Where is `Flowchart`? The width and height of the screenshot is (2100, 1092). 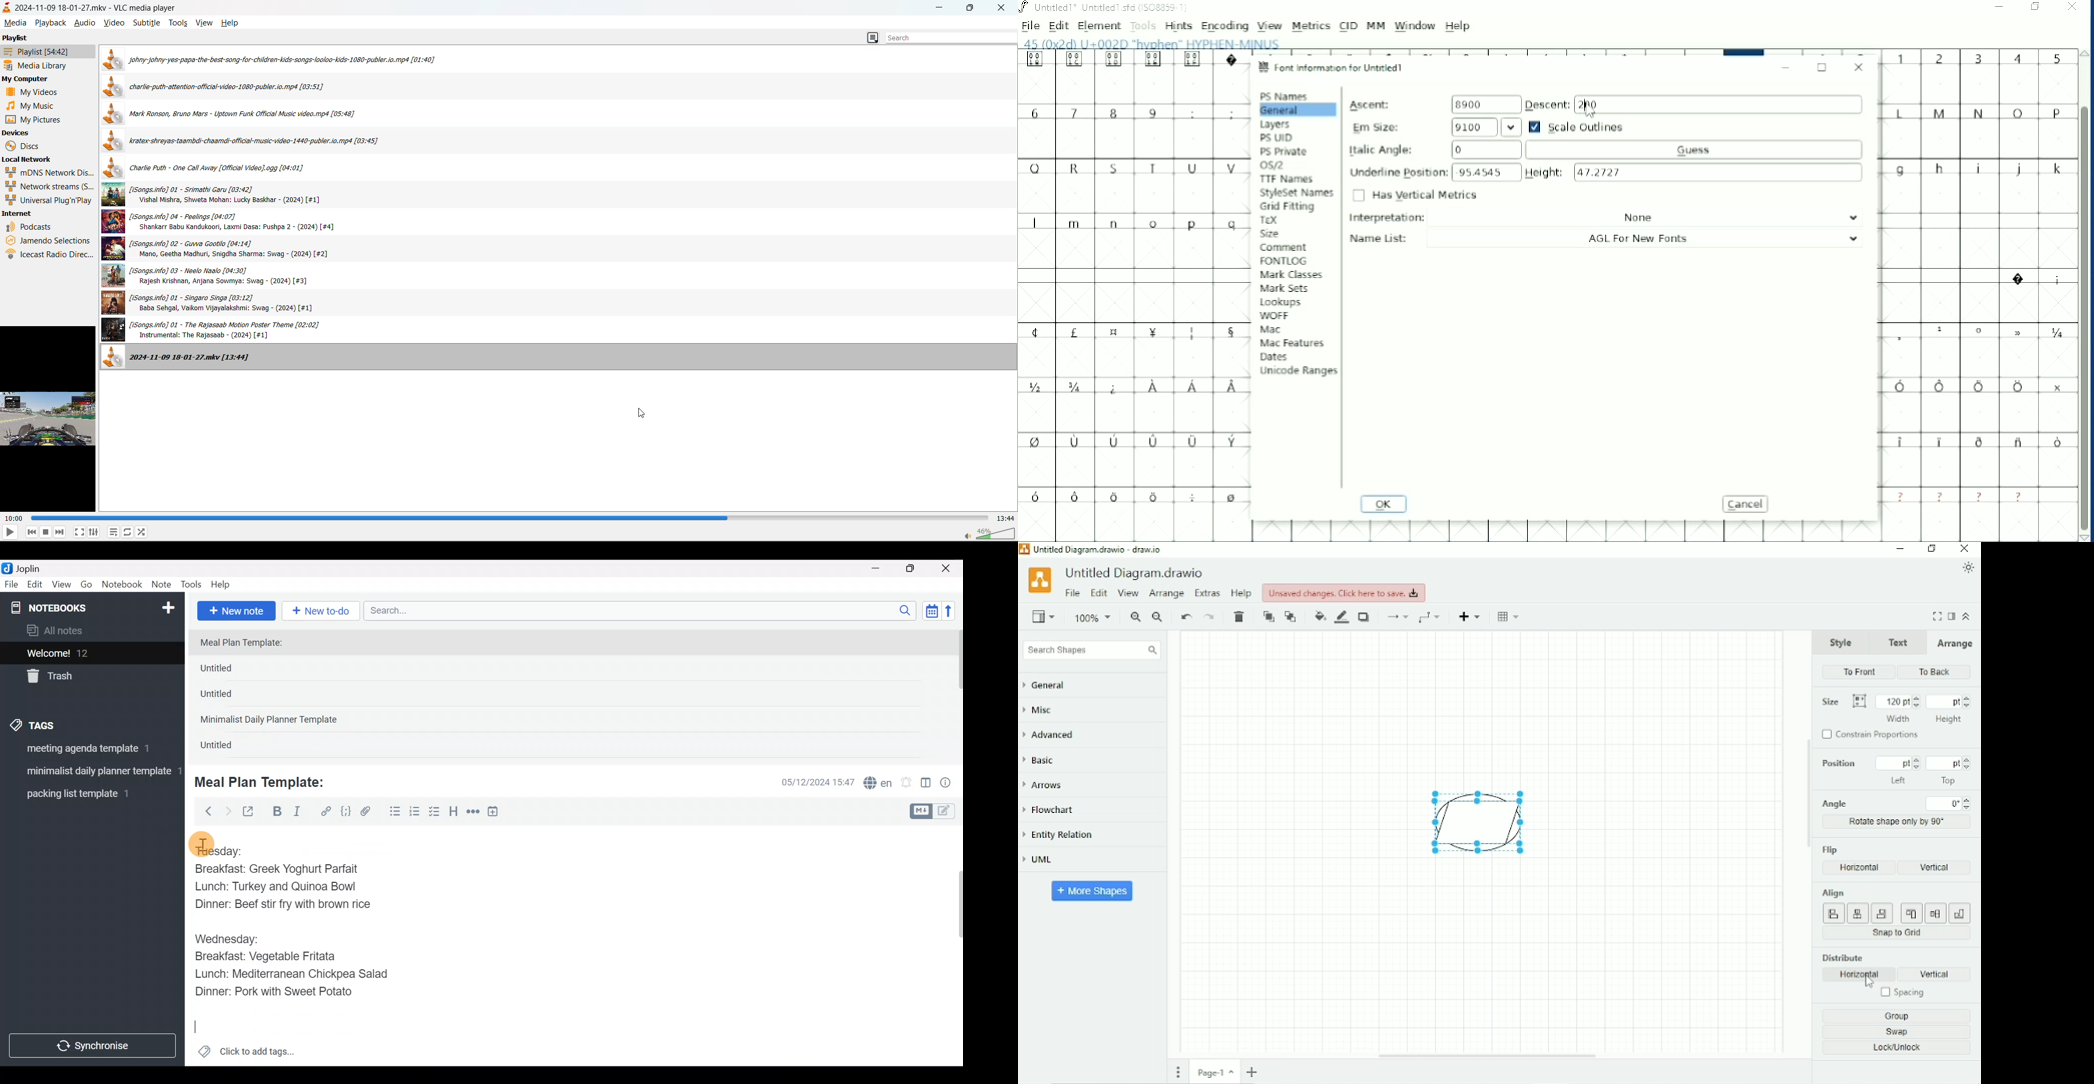
Flowchart is located at coordinates (1056, 810).